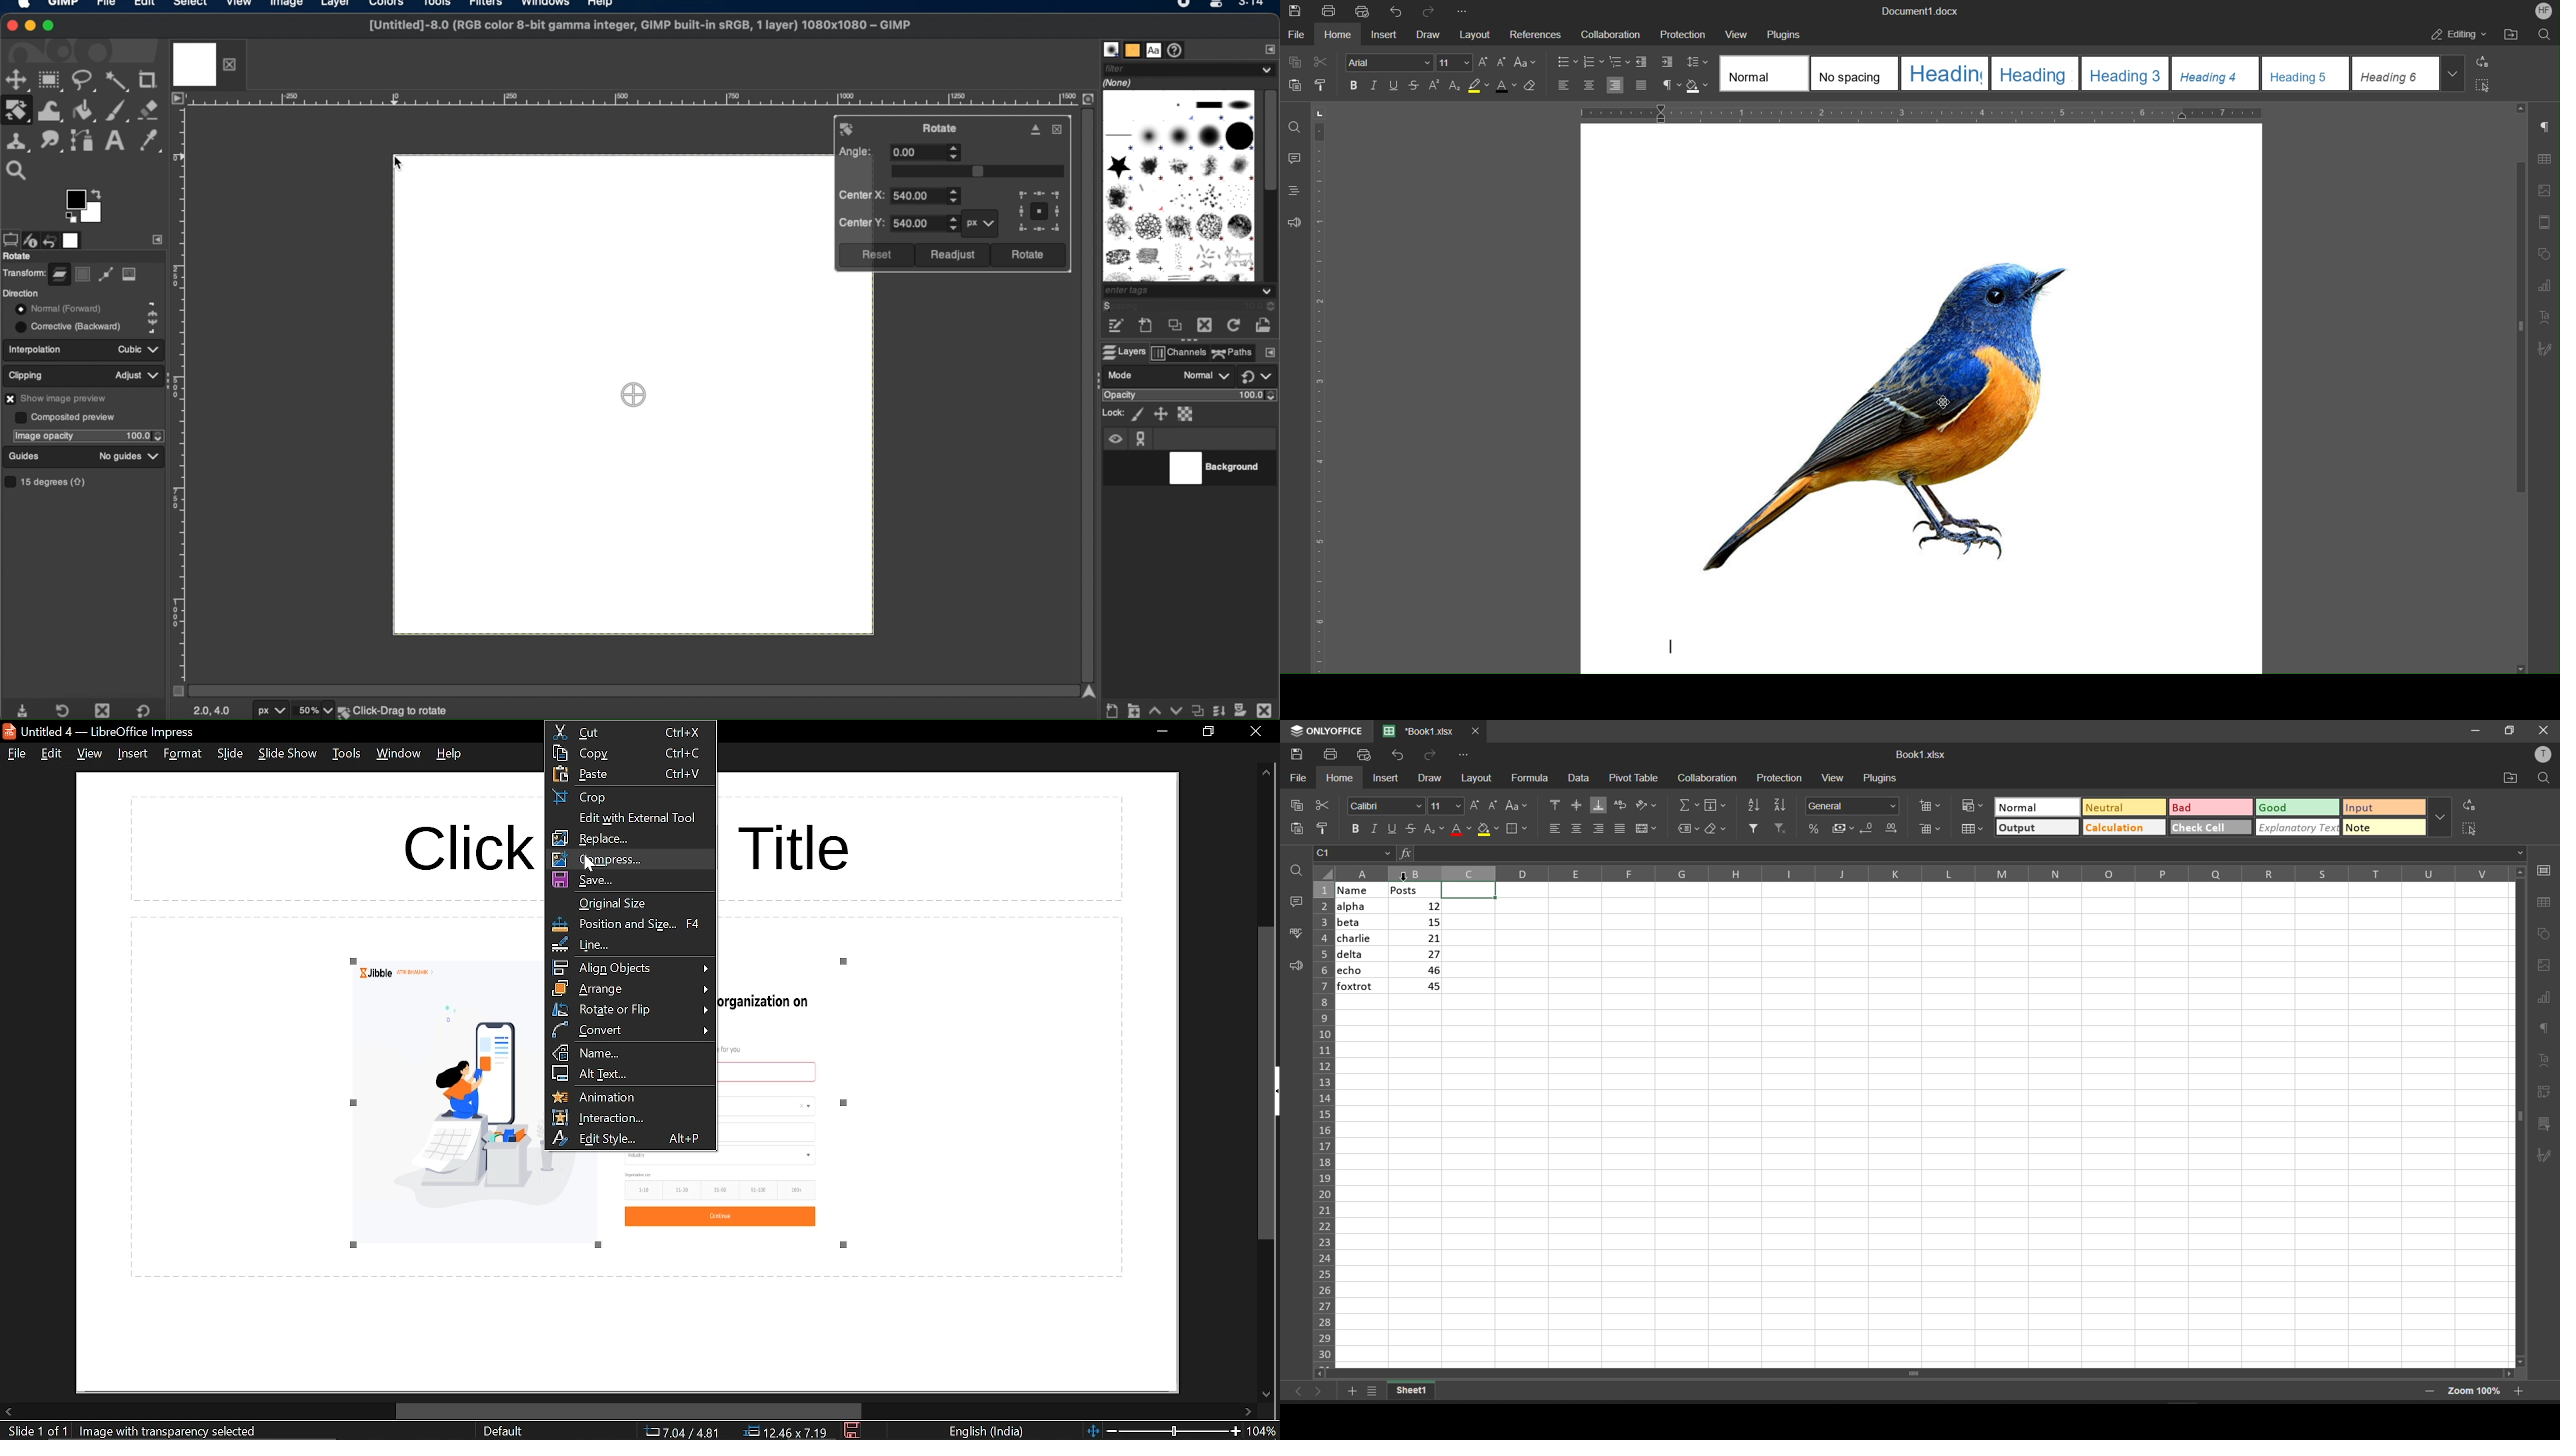 The image size is (2576, 1456). What do you see at coordinates (65, 5) in the screenshot?
I see `GIMP` at bounding box center [65, 5].